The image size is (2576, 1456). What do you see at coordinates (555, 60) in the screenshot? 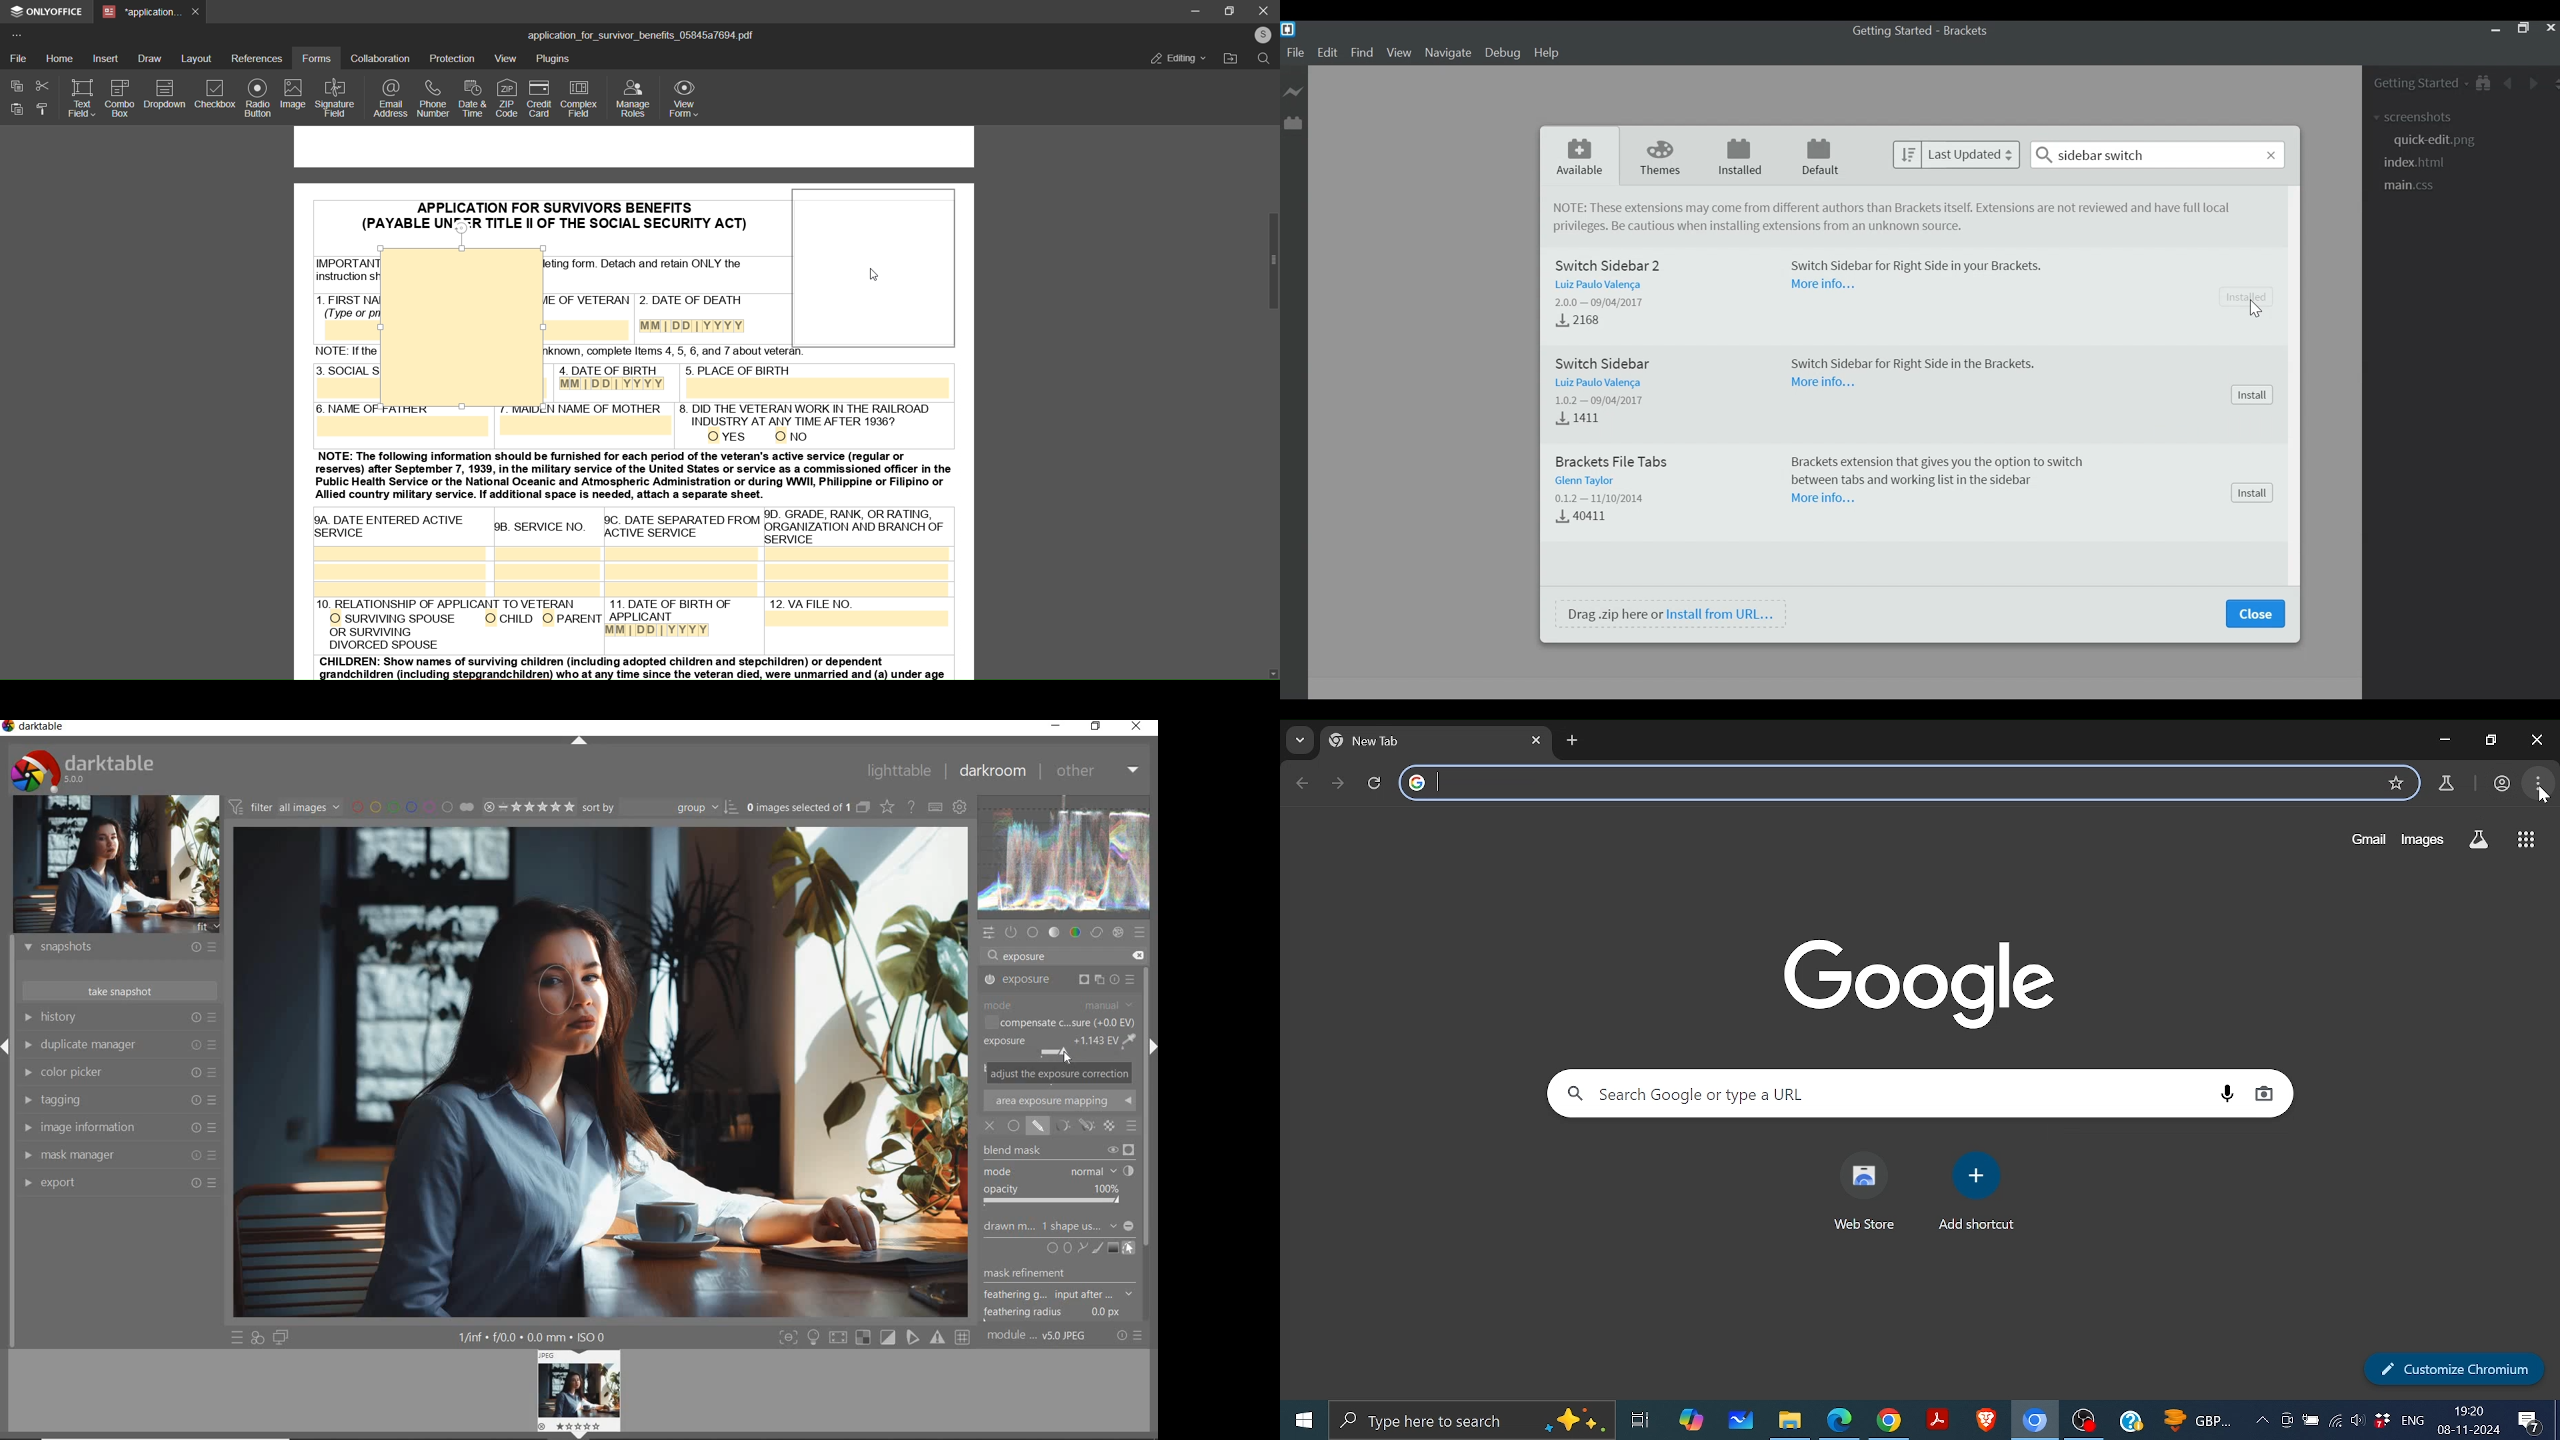
I see `plugins` at bounding box center [555, 60].